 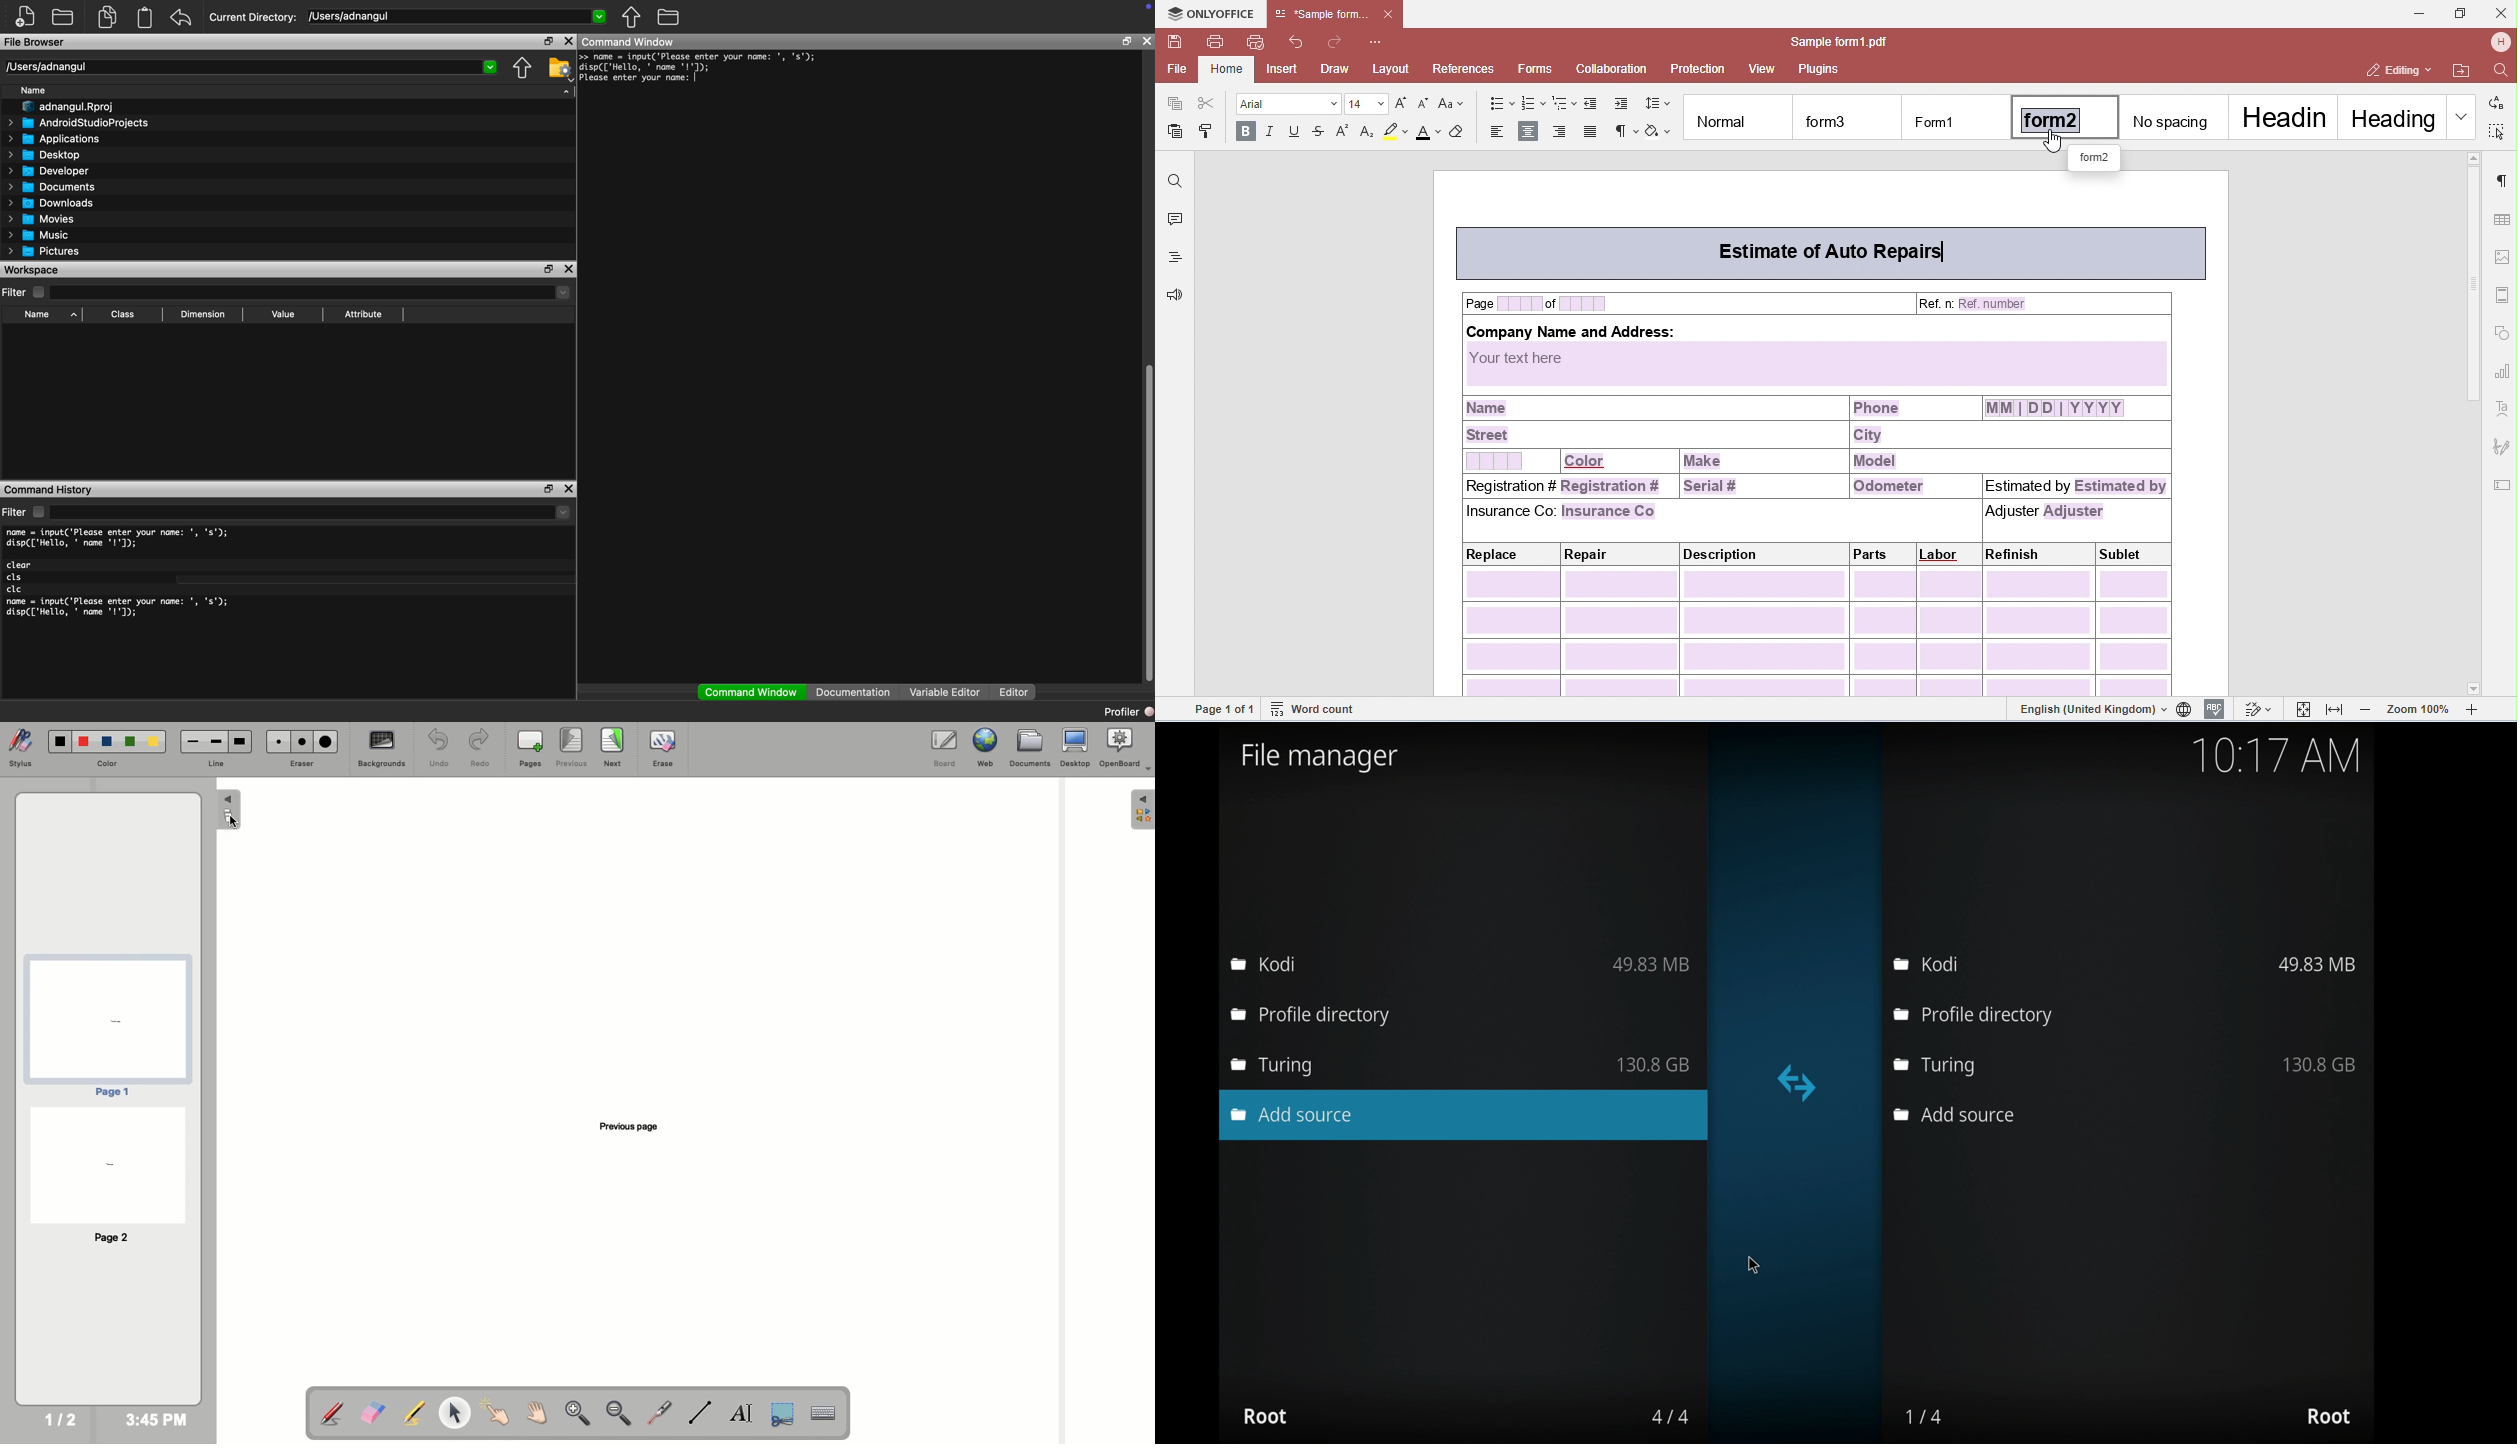 What do you see at coordinates (49, 315) in the screenshot?
I see `Name ` at bounding box center [49, 315].